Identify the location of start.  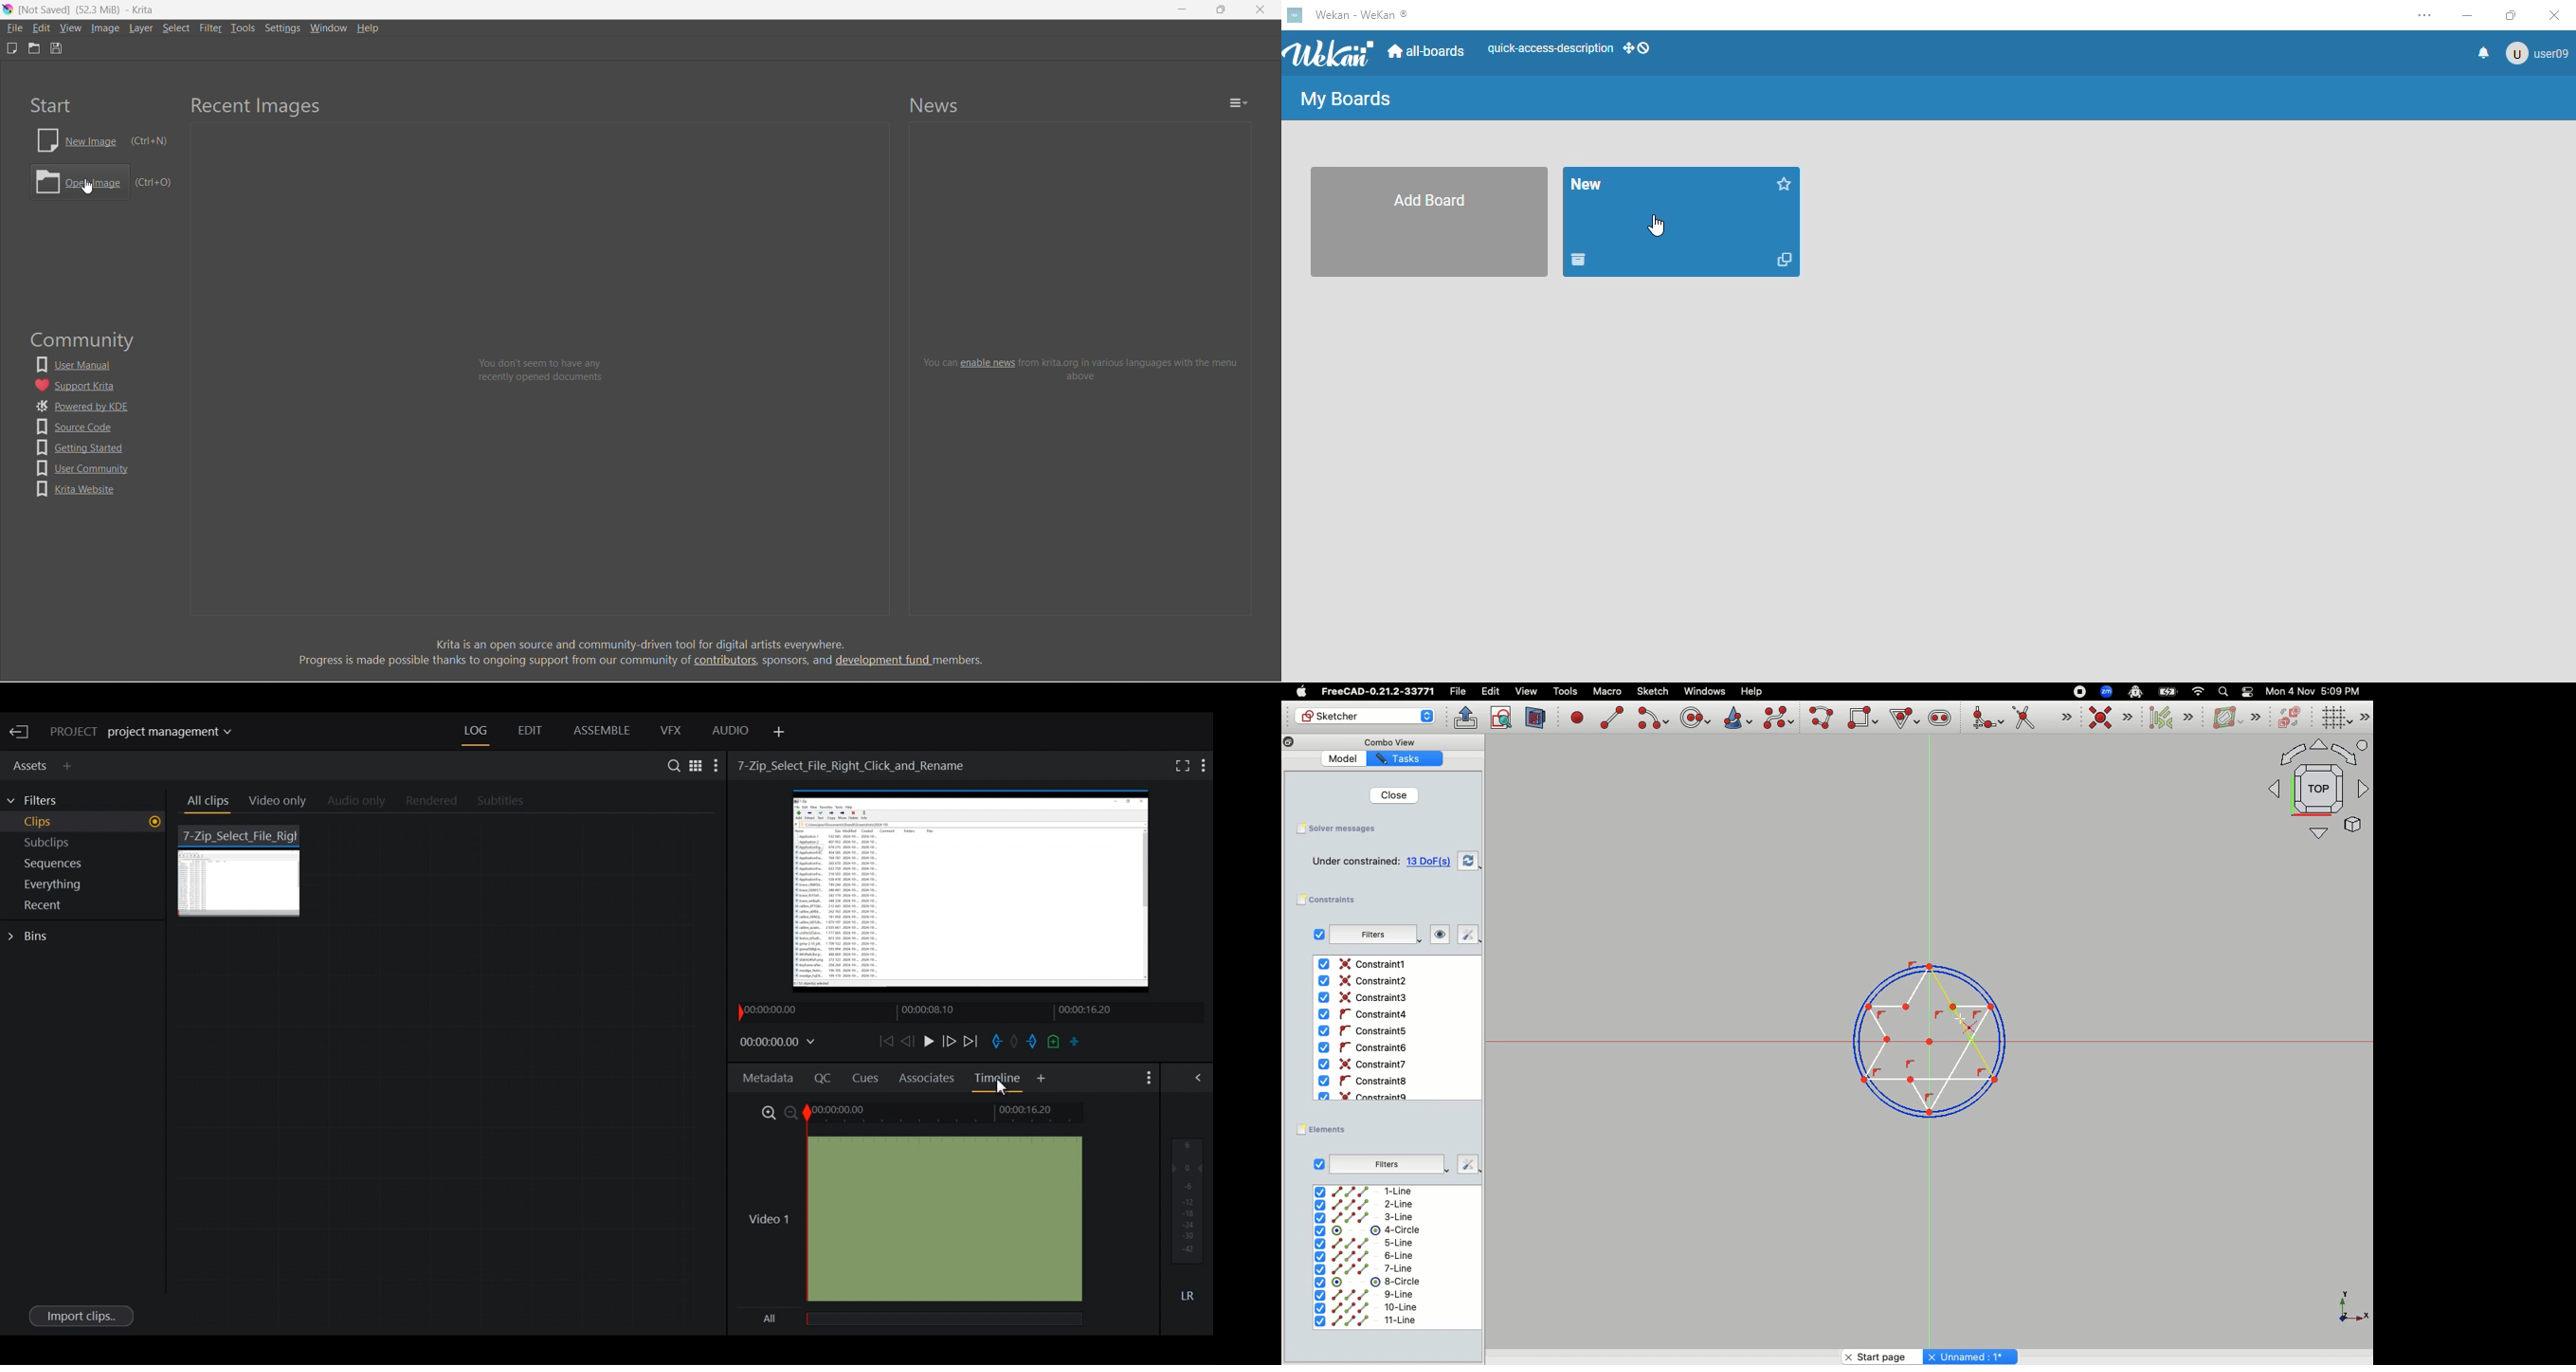
(51, 105).